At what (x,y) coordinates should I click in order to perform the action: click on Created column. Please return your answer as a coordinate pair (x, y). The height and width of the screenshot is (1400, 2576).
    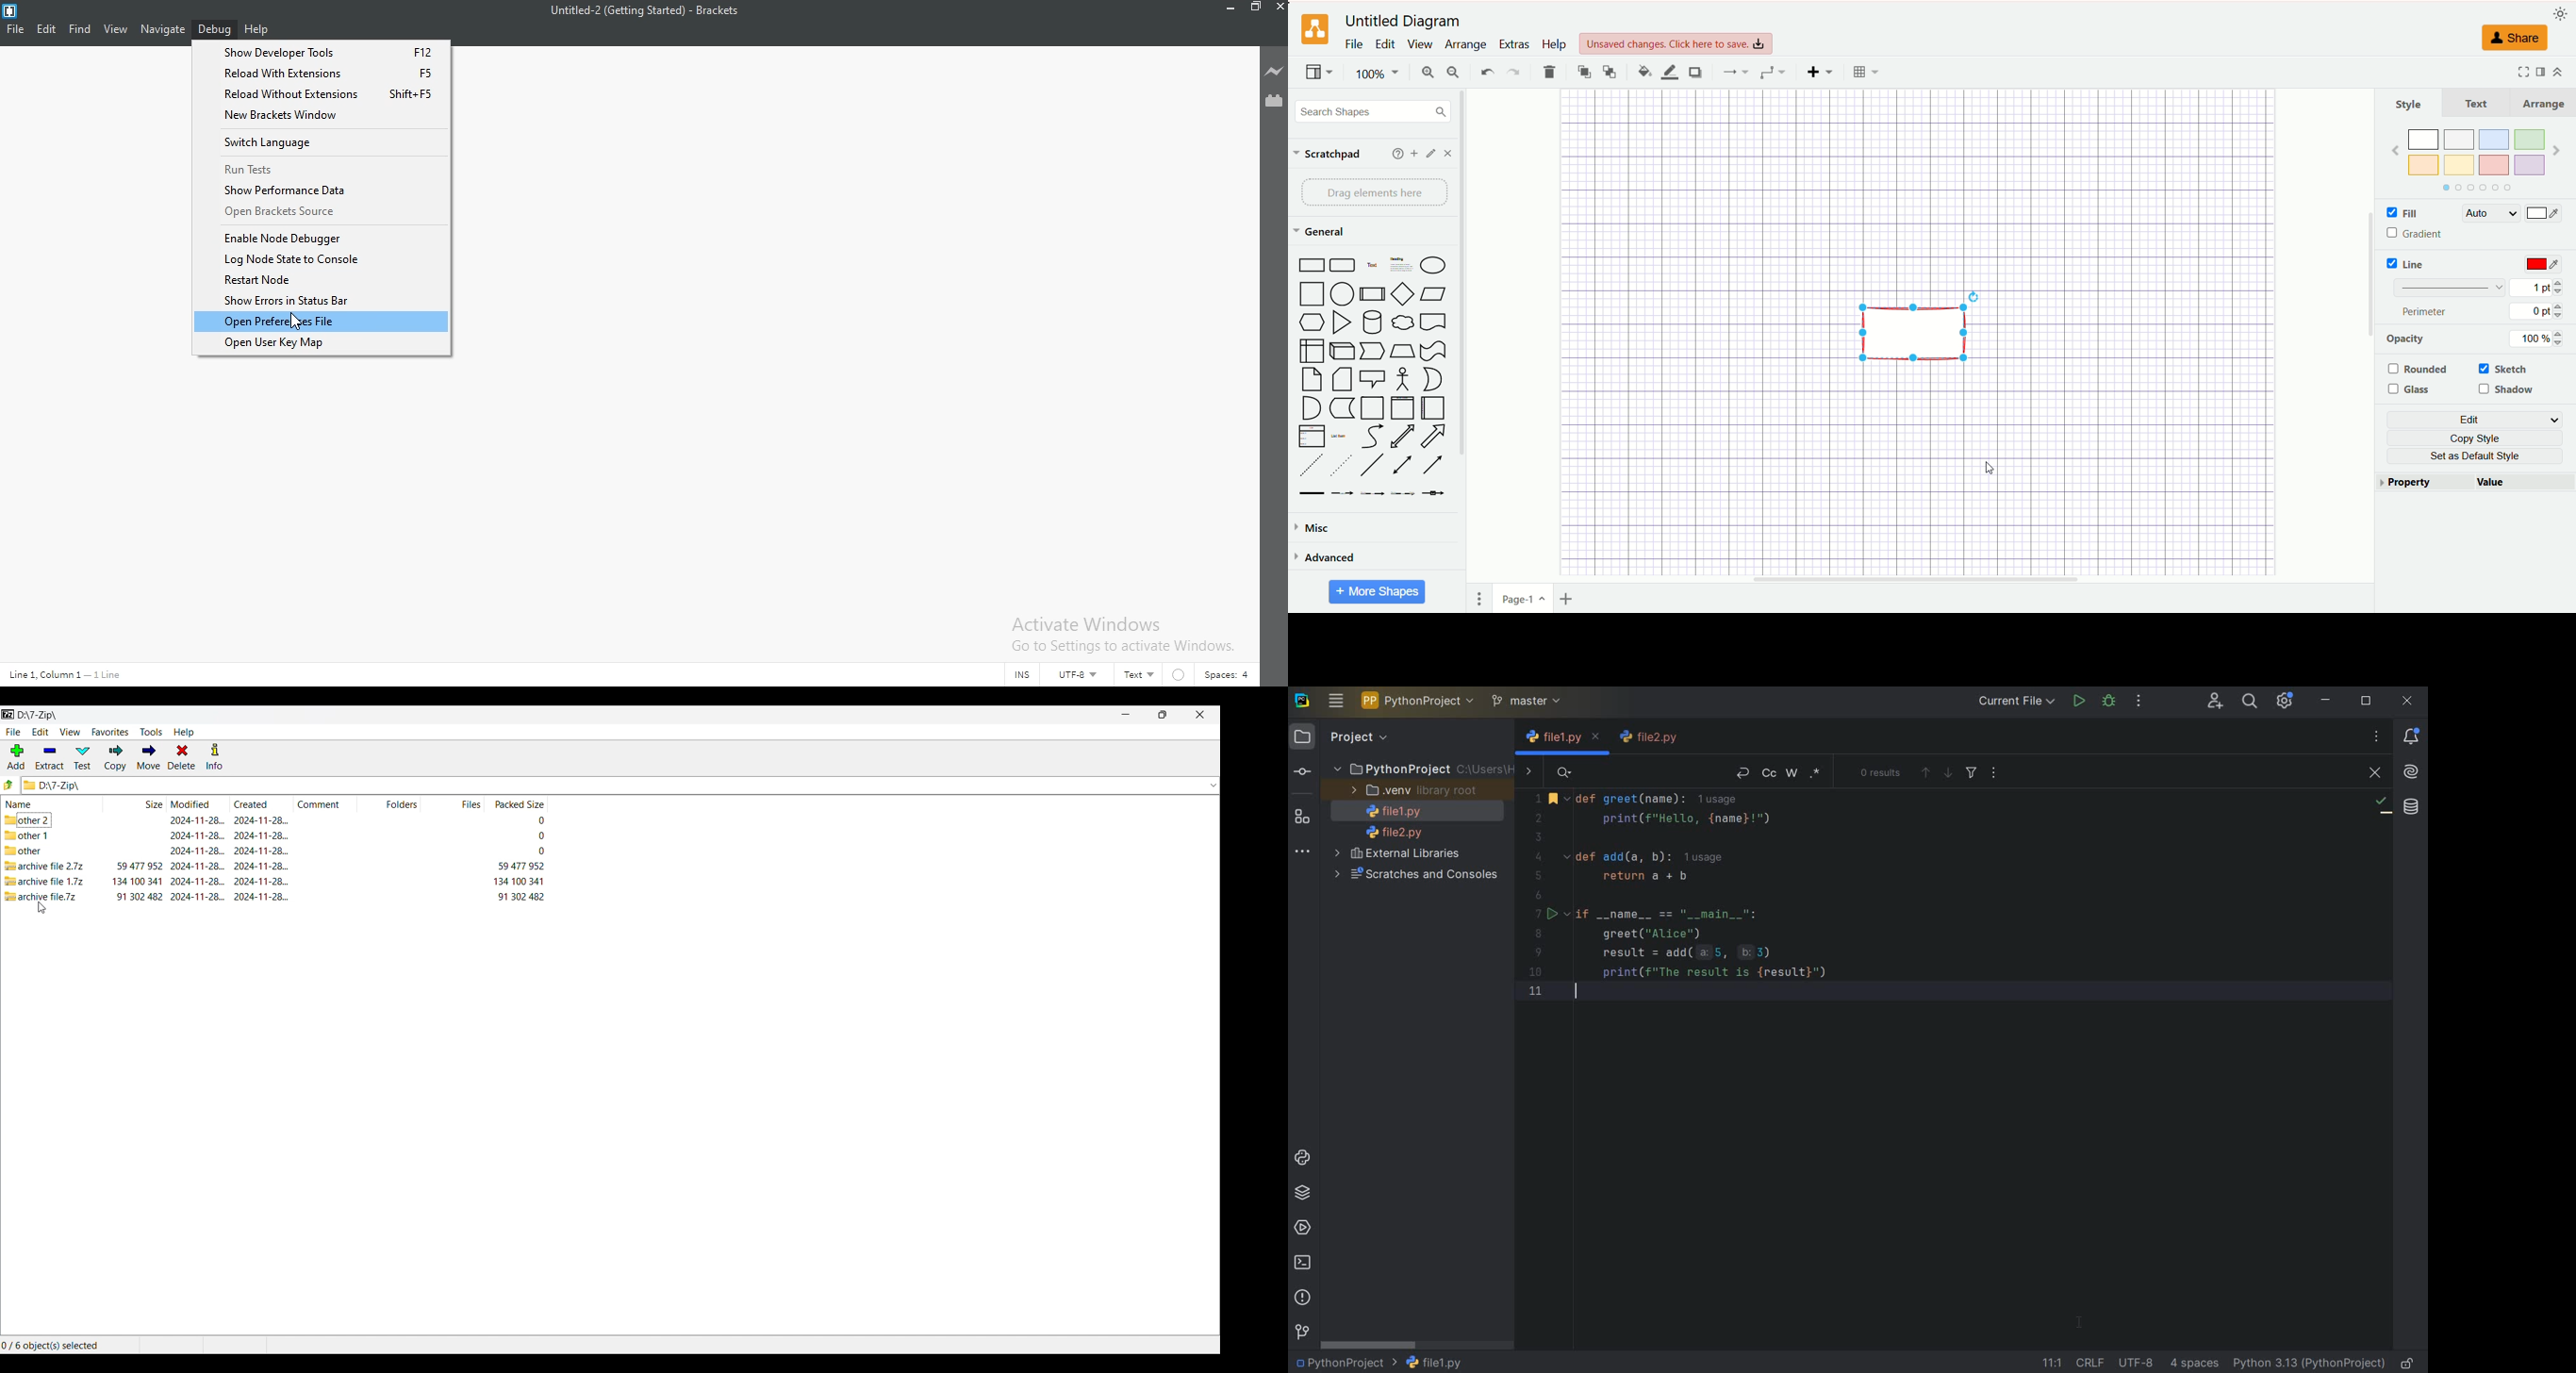
    Looking at the image, I should click on (262, 803).